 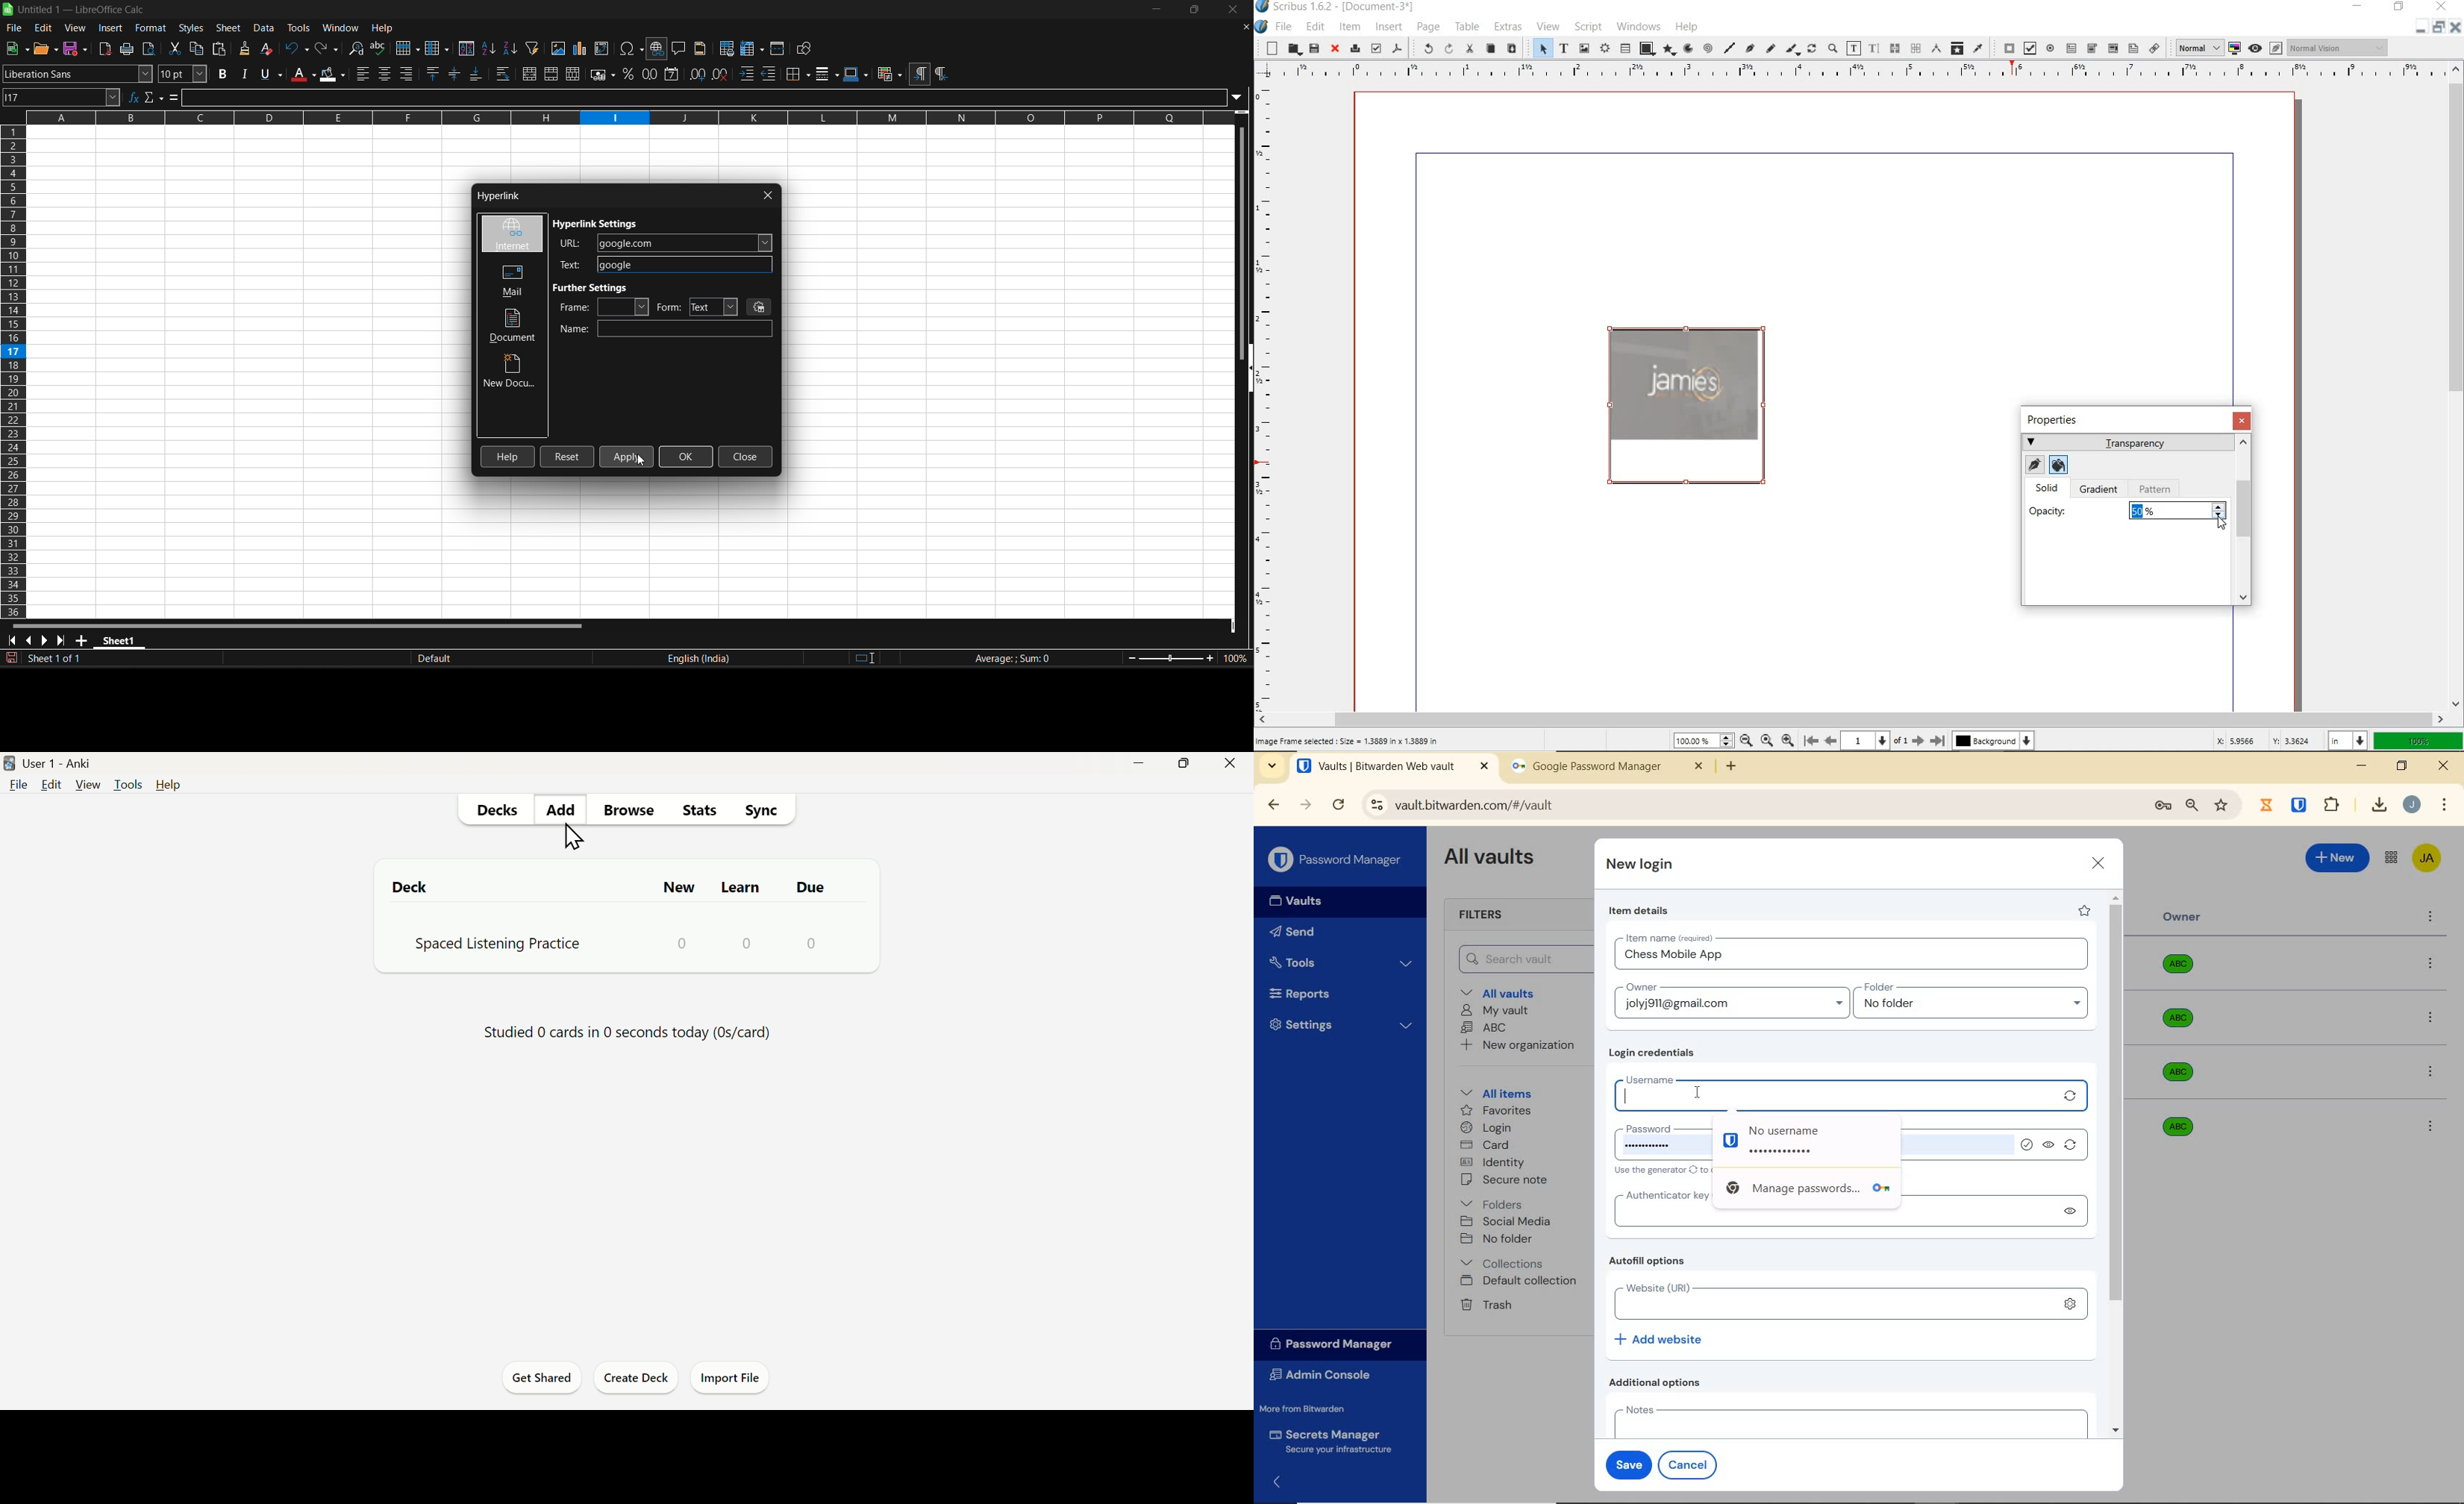 What do you see at coordinates (223, 74) in the screenshot?
I see `bold` at bounding box center [223, 74].